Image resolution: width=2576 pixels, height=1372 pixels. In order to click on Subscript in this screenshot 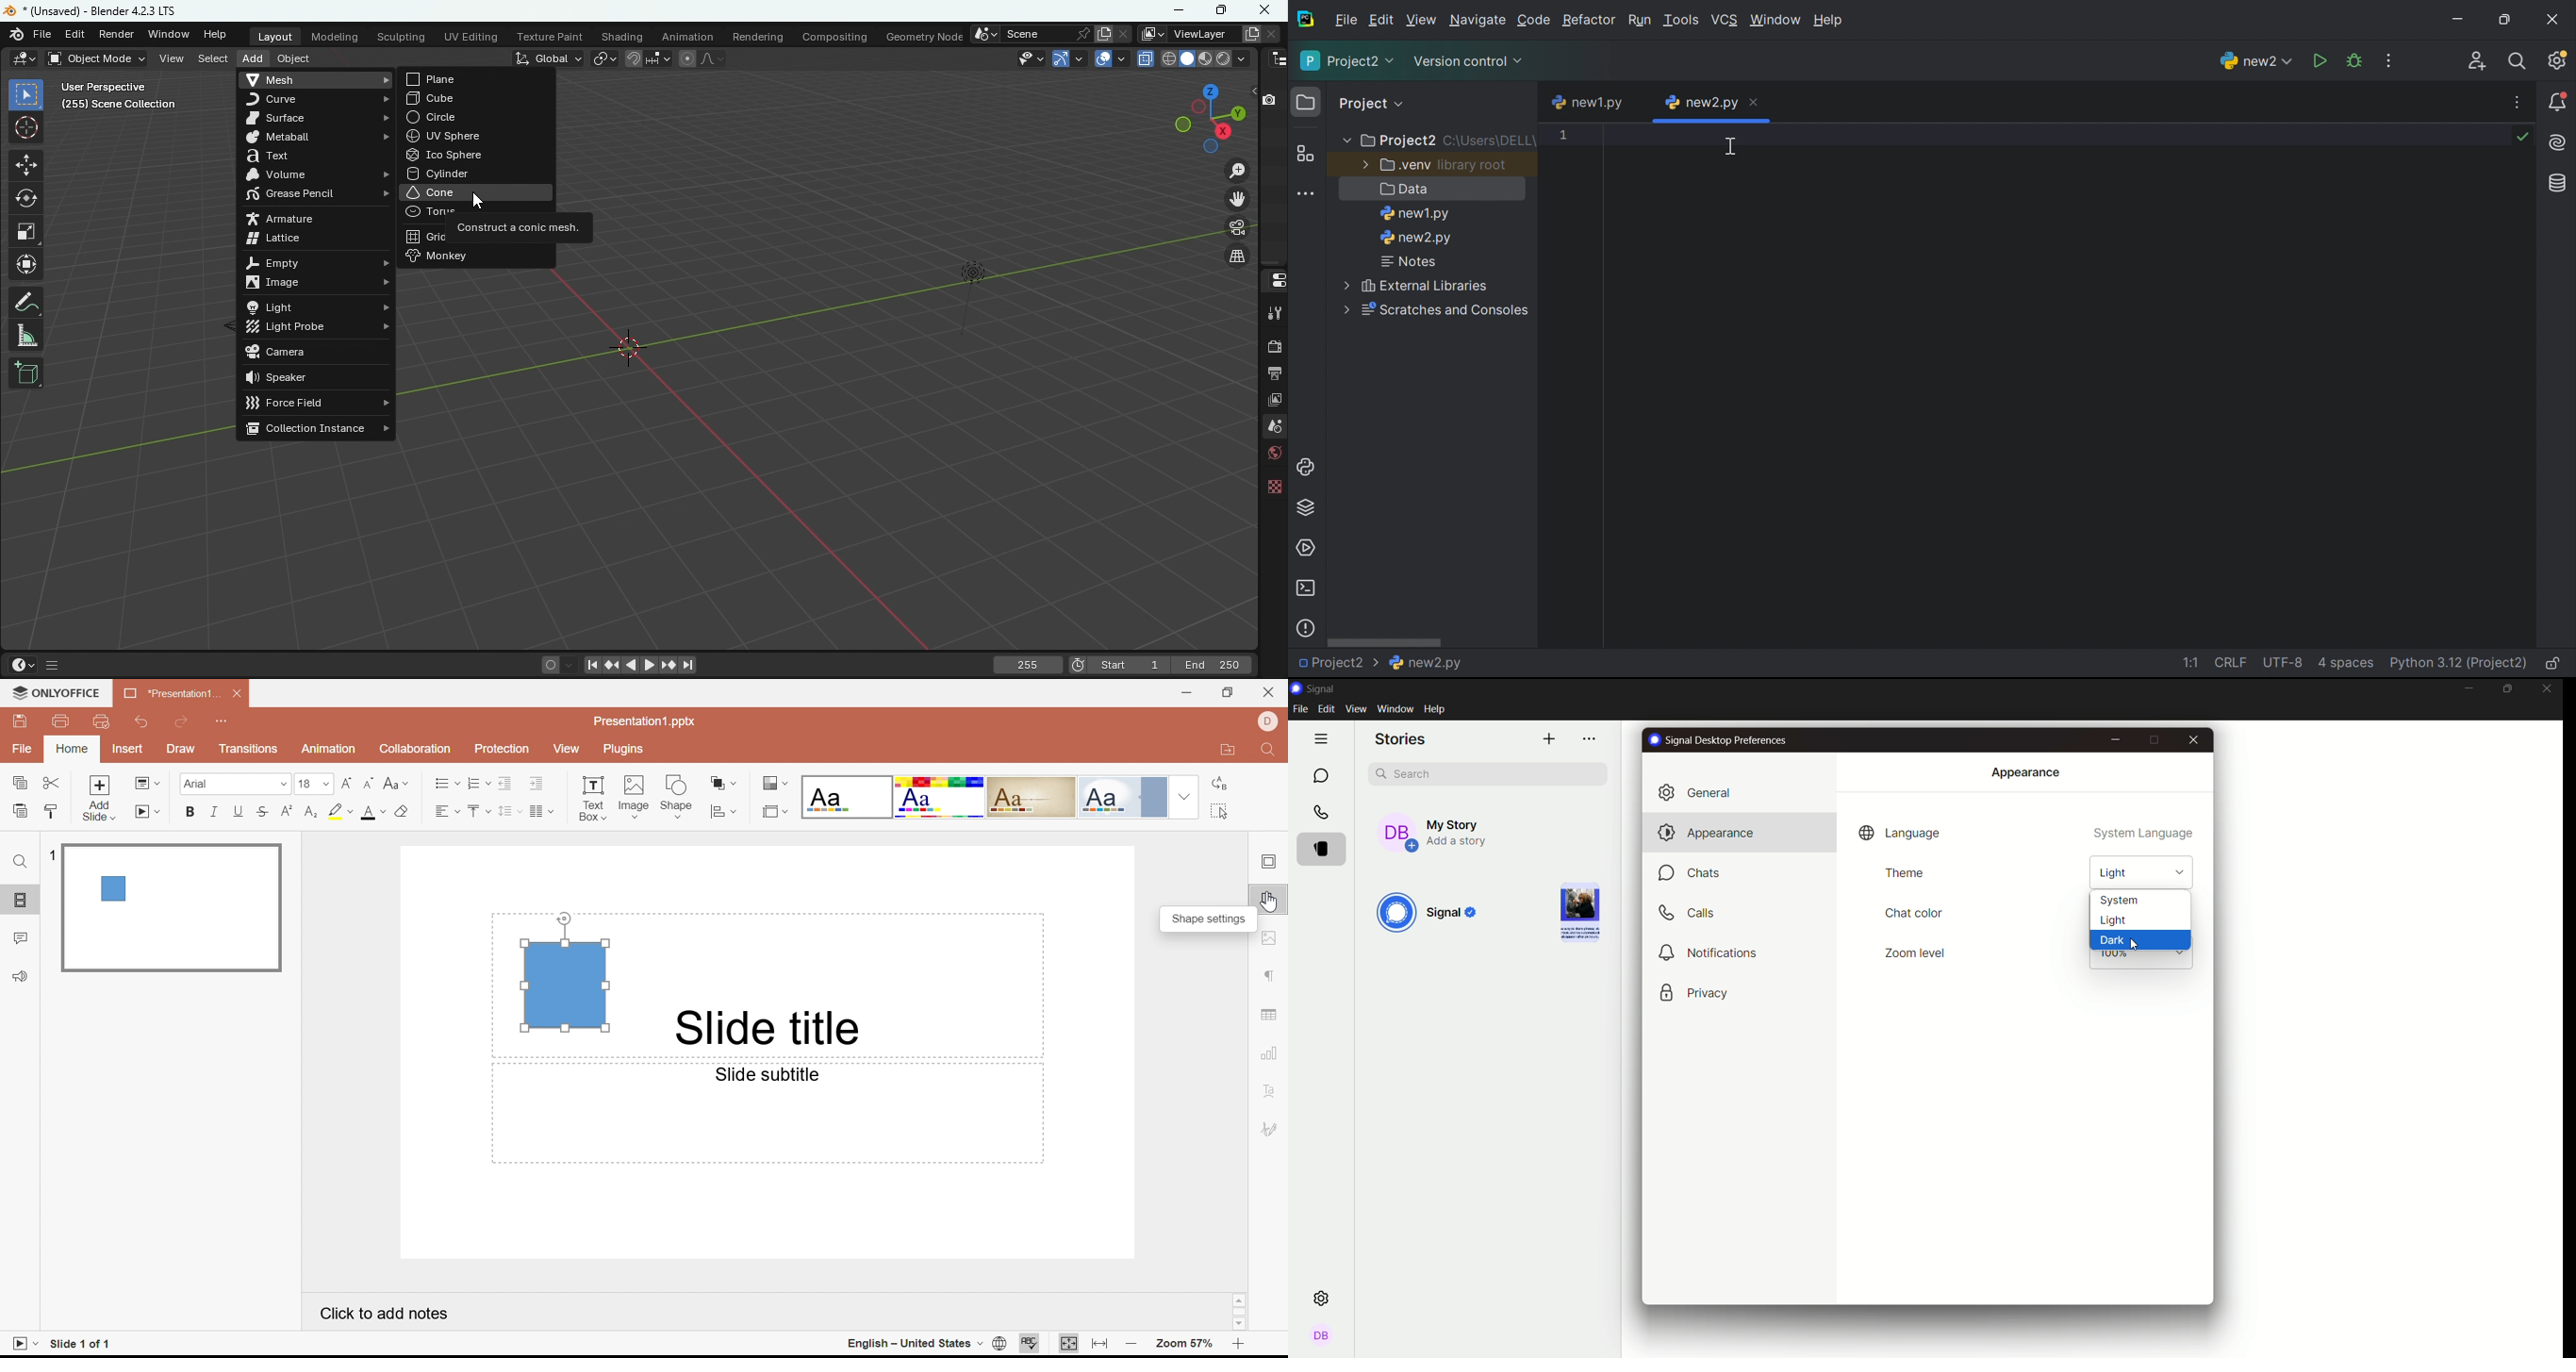, I will do `click(309, 813)`.